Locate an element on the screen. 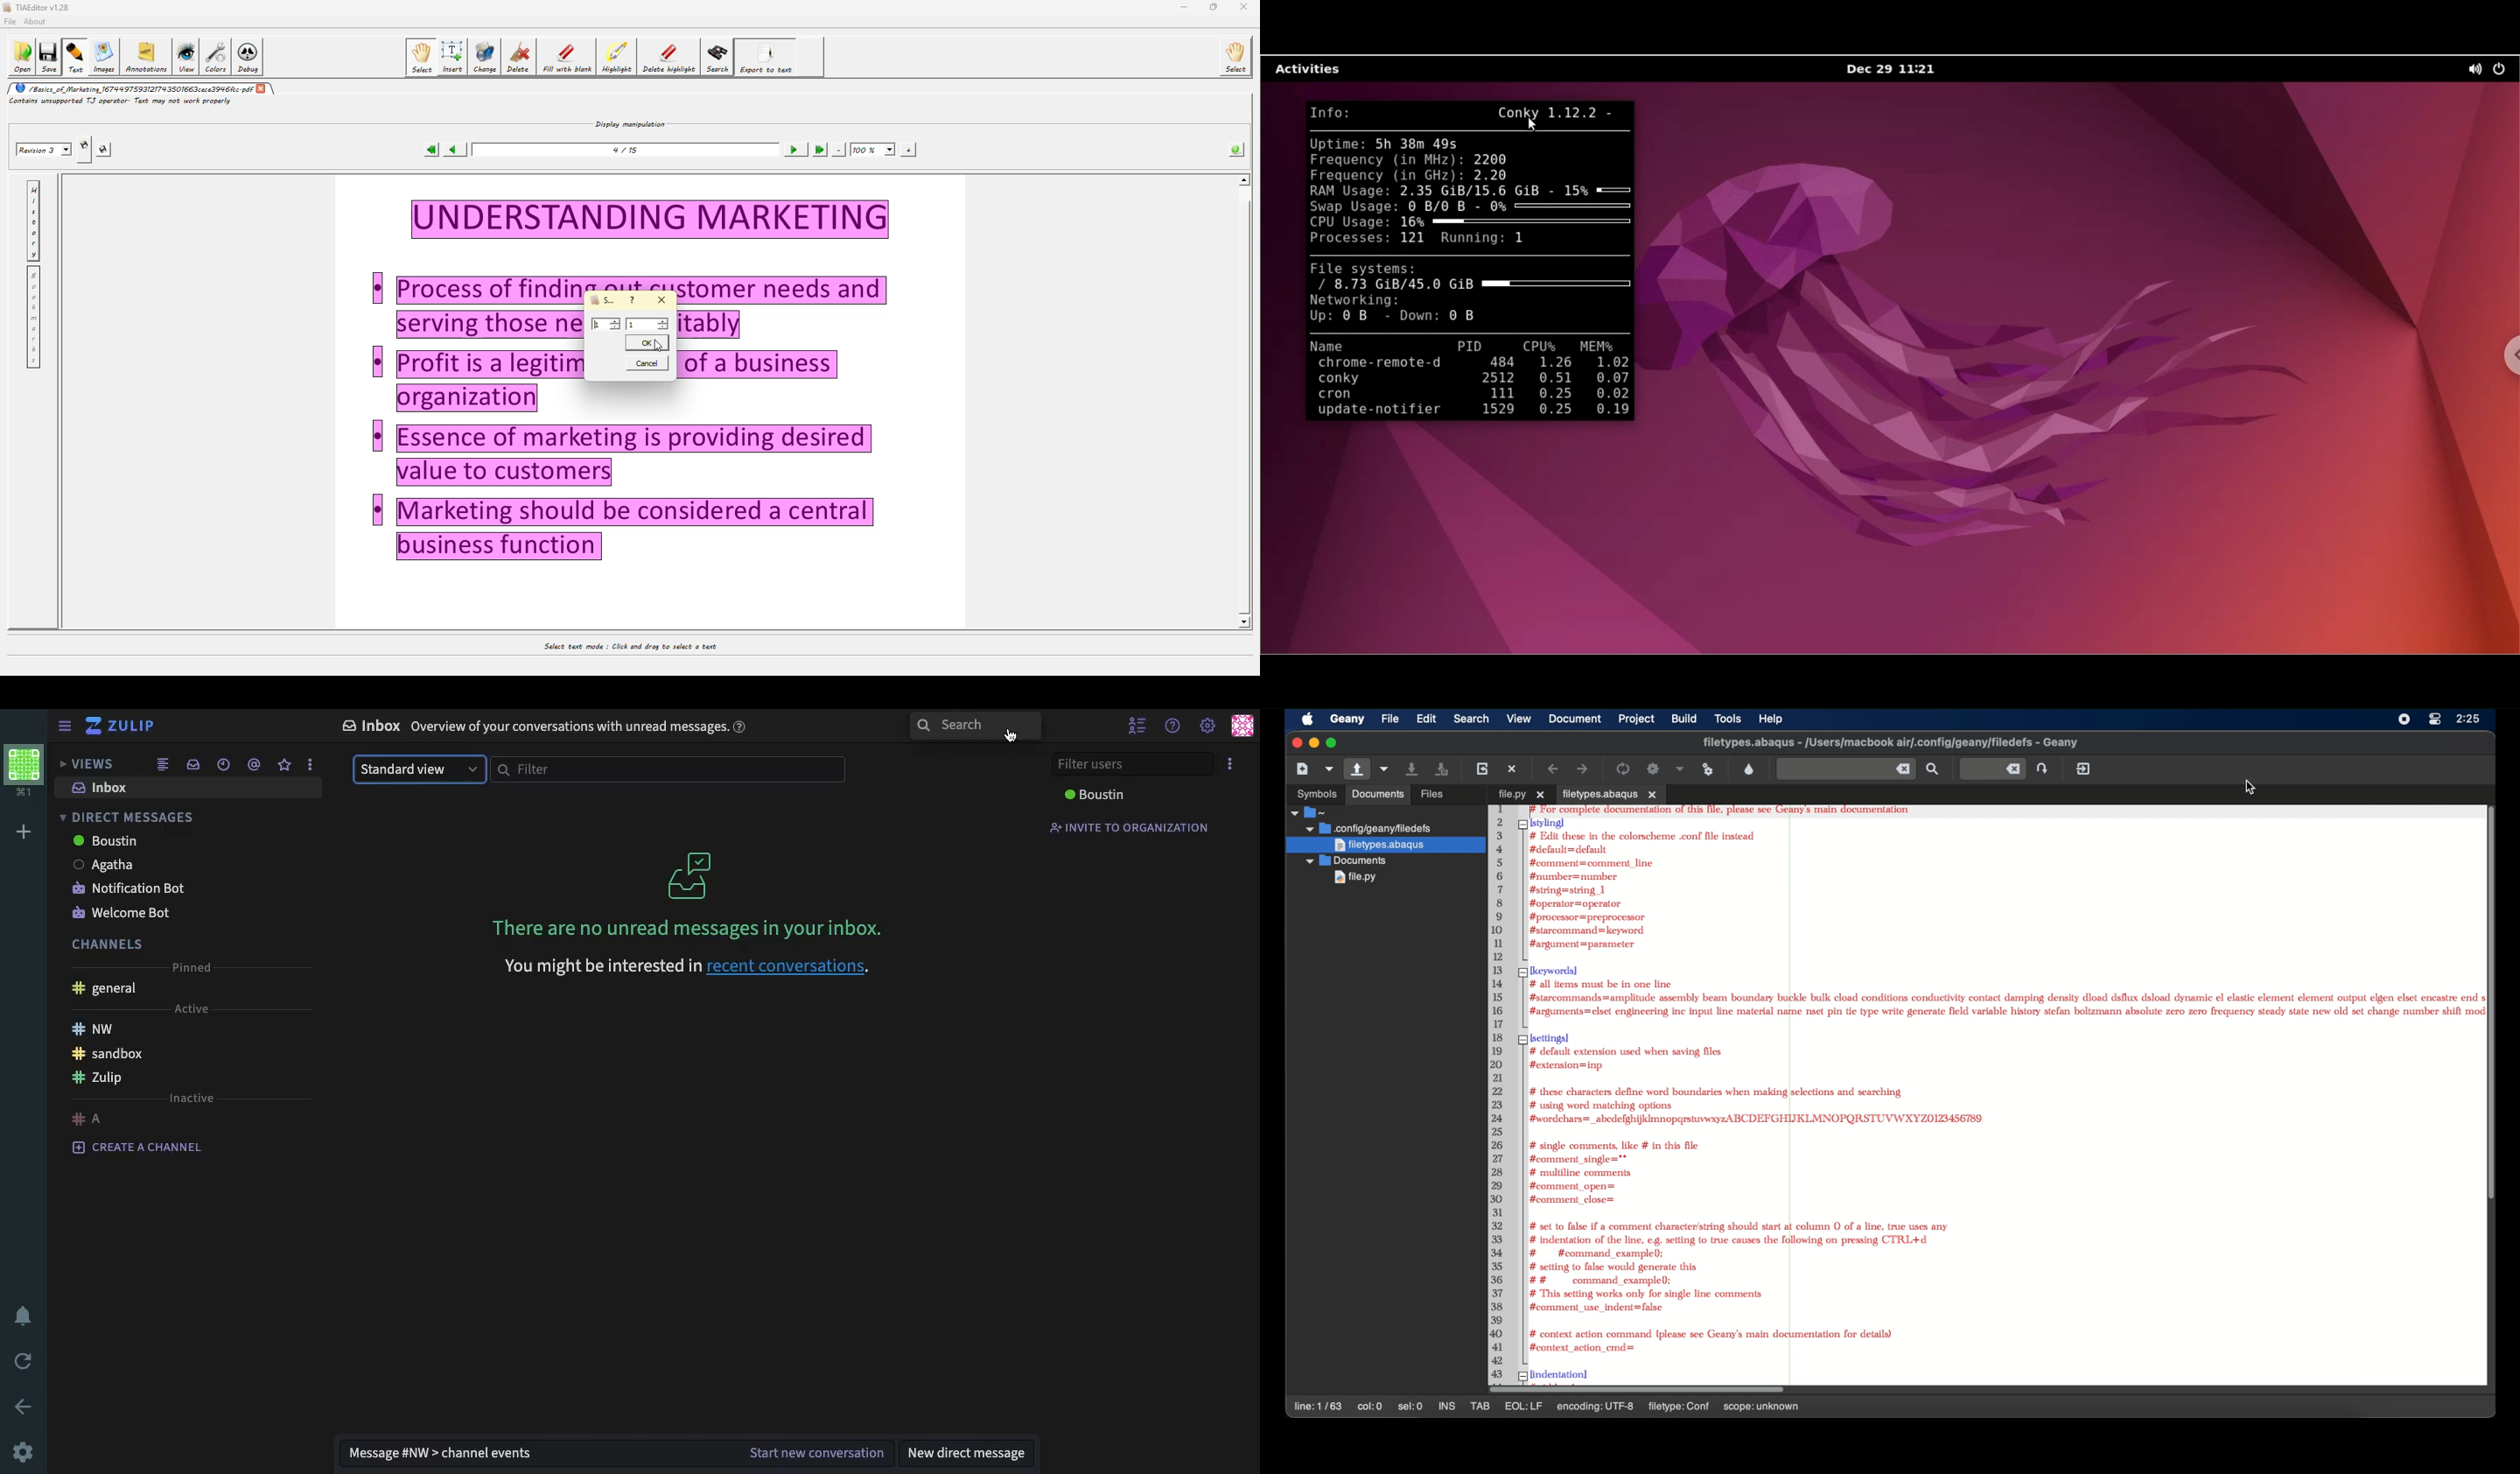 The image size is (2520, 1484). standard view is located at coordinates (419, 771).